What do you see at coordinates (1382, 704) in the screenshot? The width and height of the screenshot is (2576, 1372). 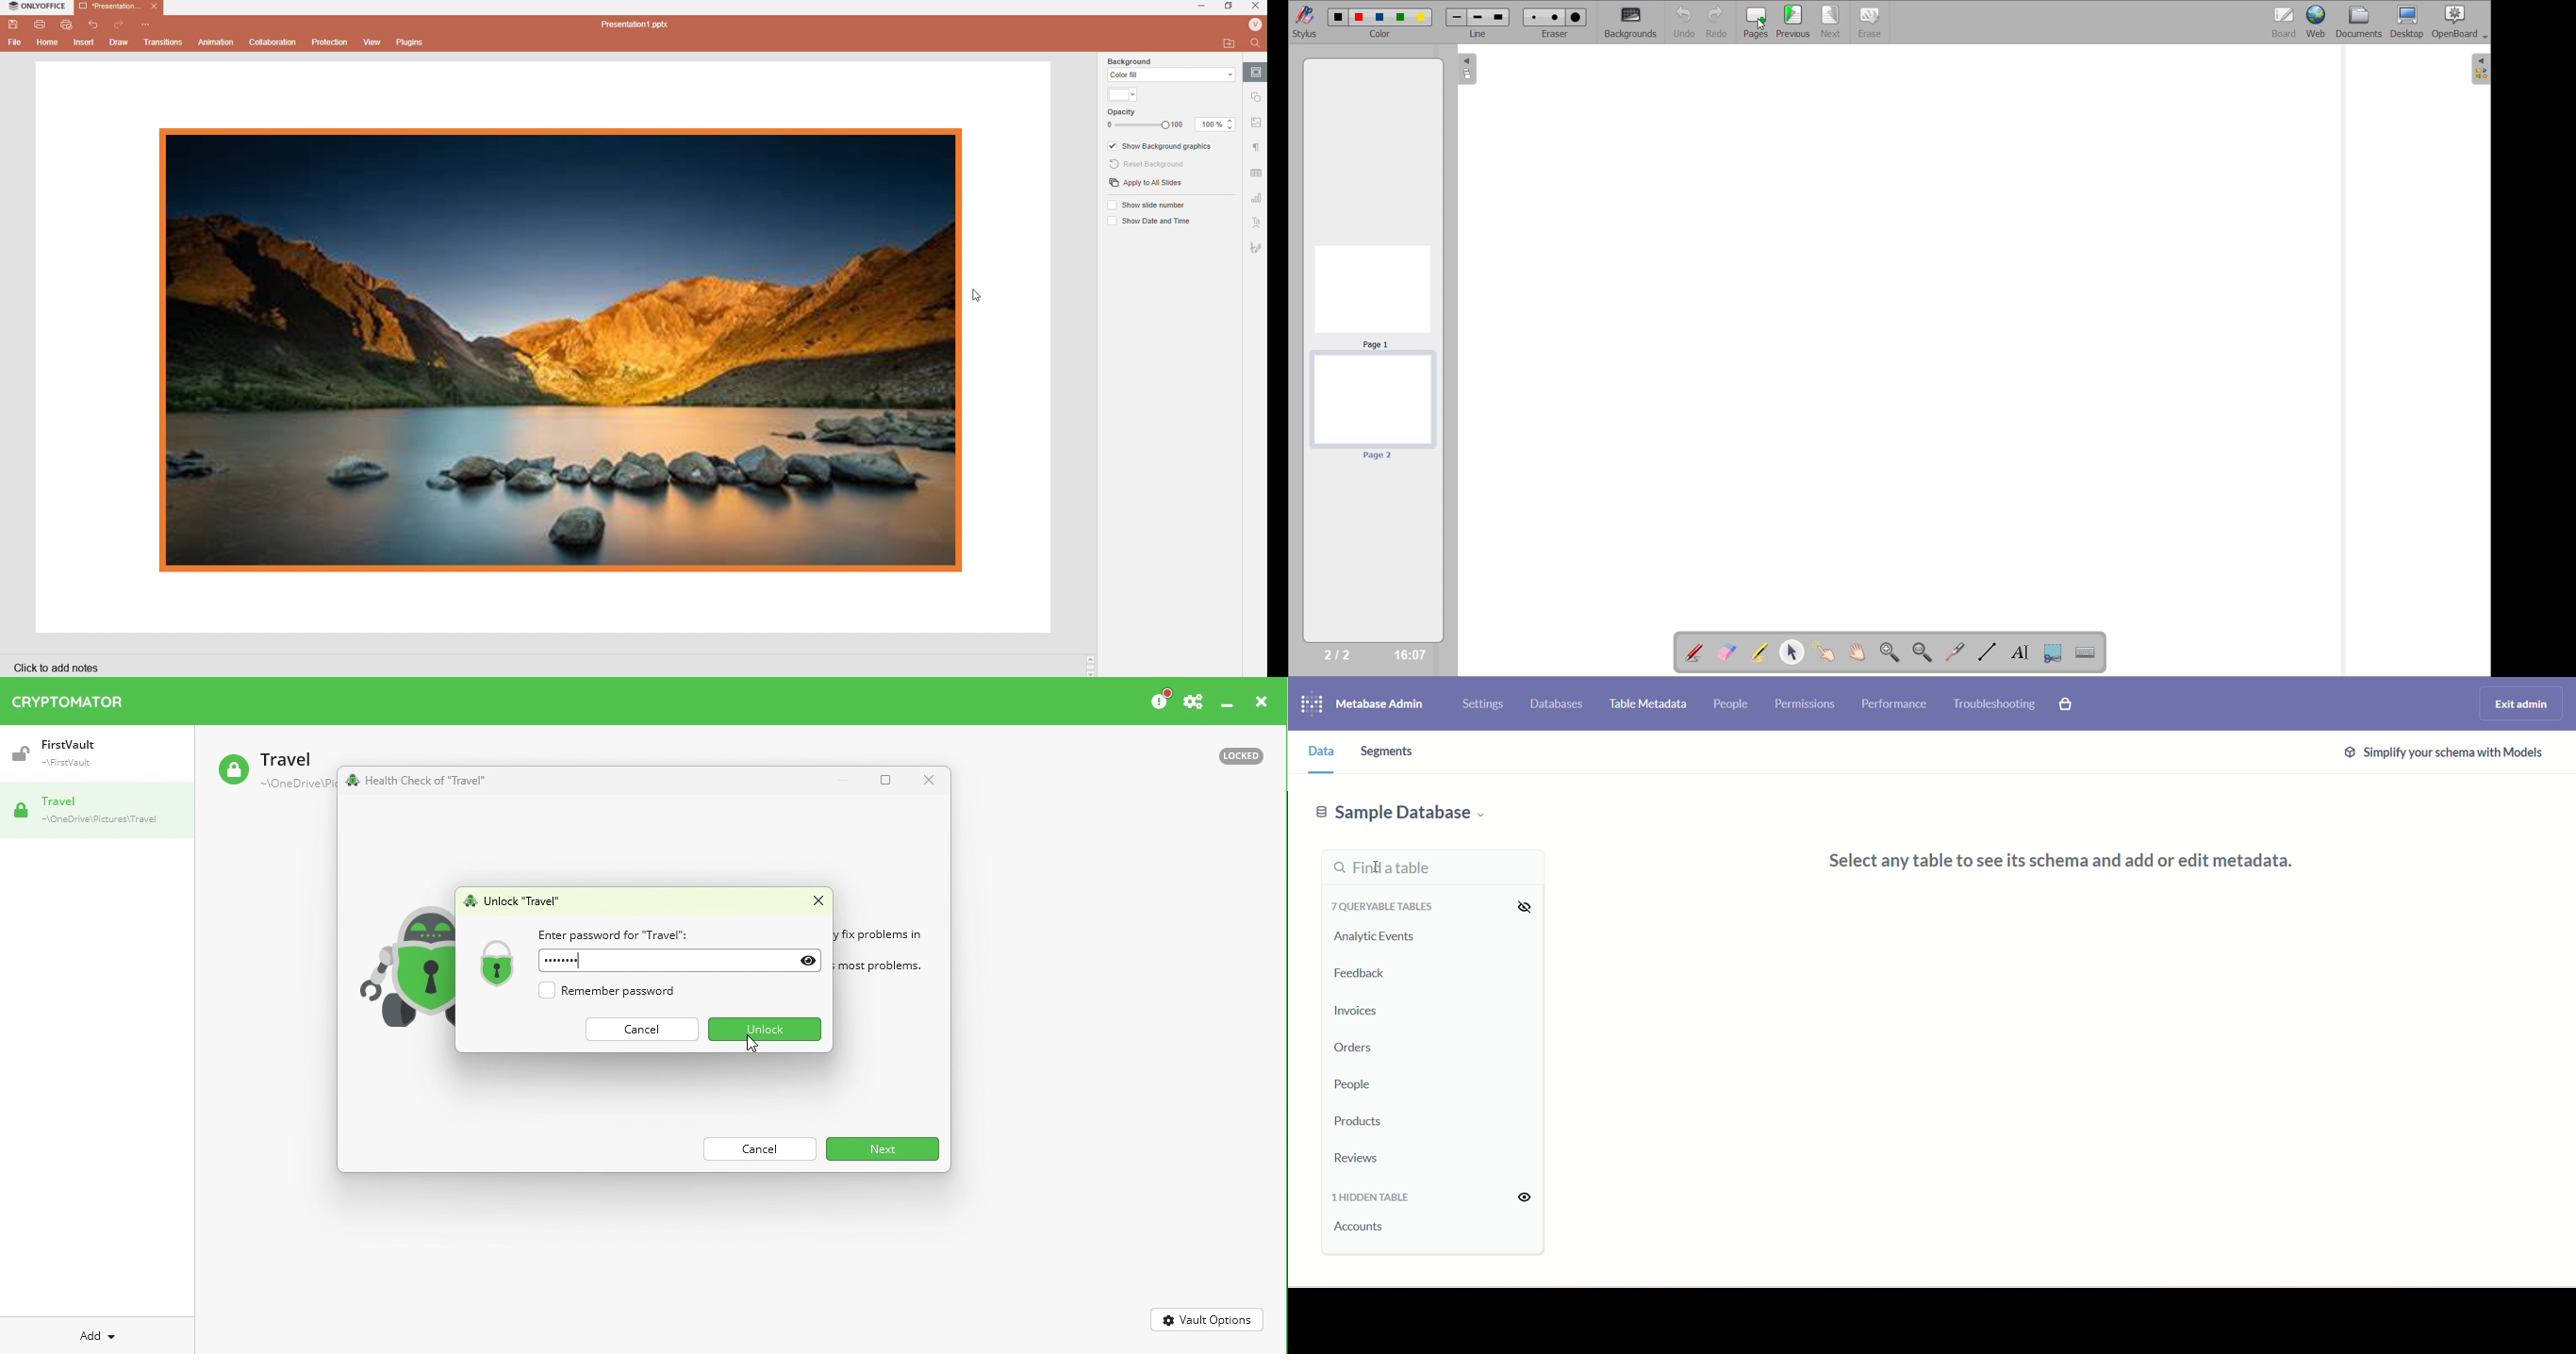 I see `metabase admin` at bounding box center [1382, 704].